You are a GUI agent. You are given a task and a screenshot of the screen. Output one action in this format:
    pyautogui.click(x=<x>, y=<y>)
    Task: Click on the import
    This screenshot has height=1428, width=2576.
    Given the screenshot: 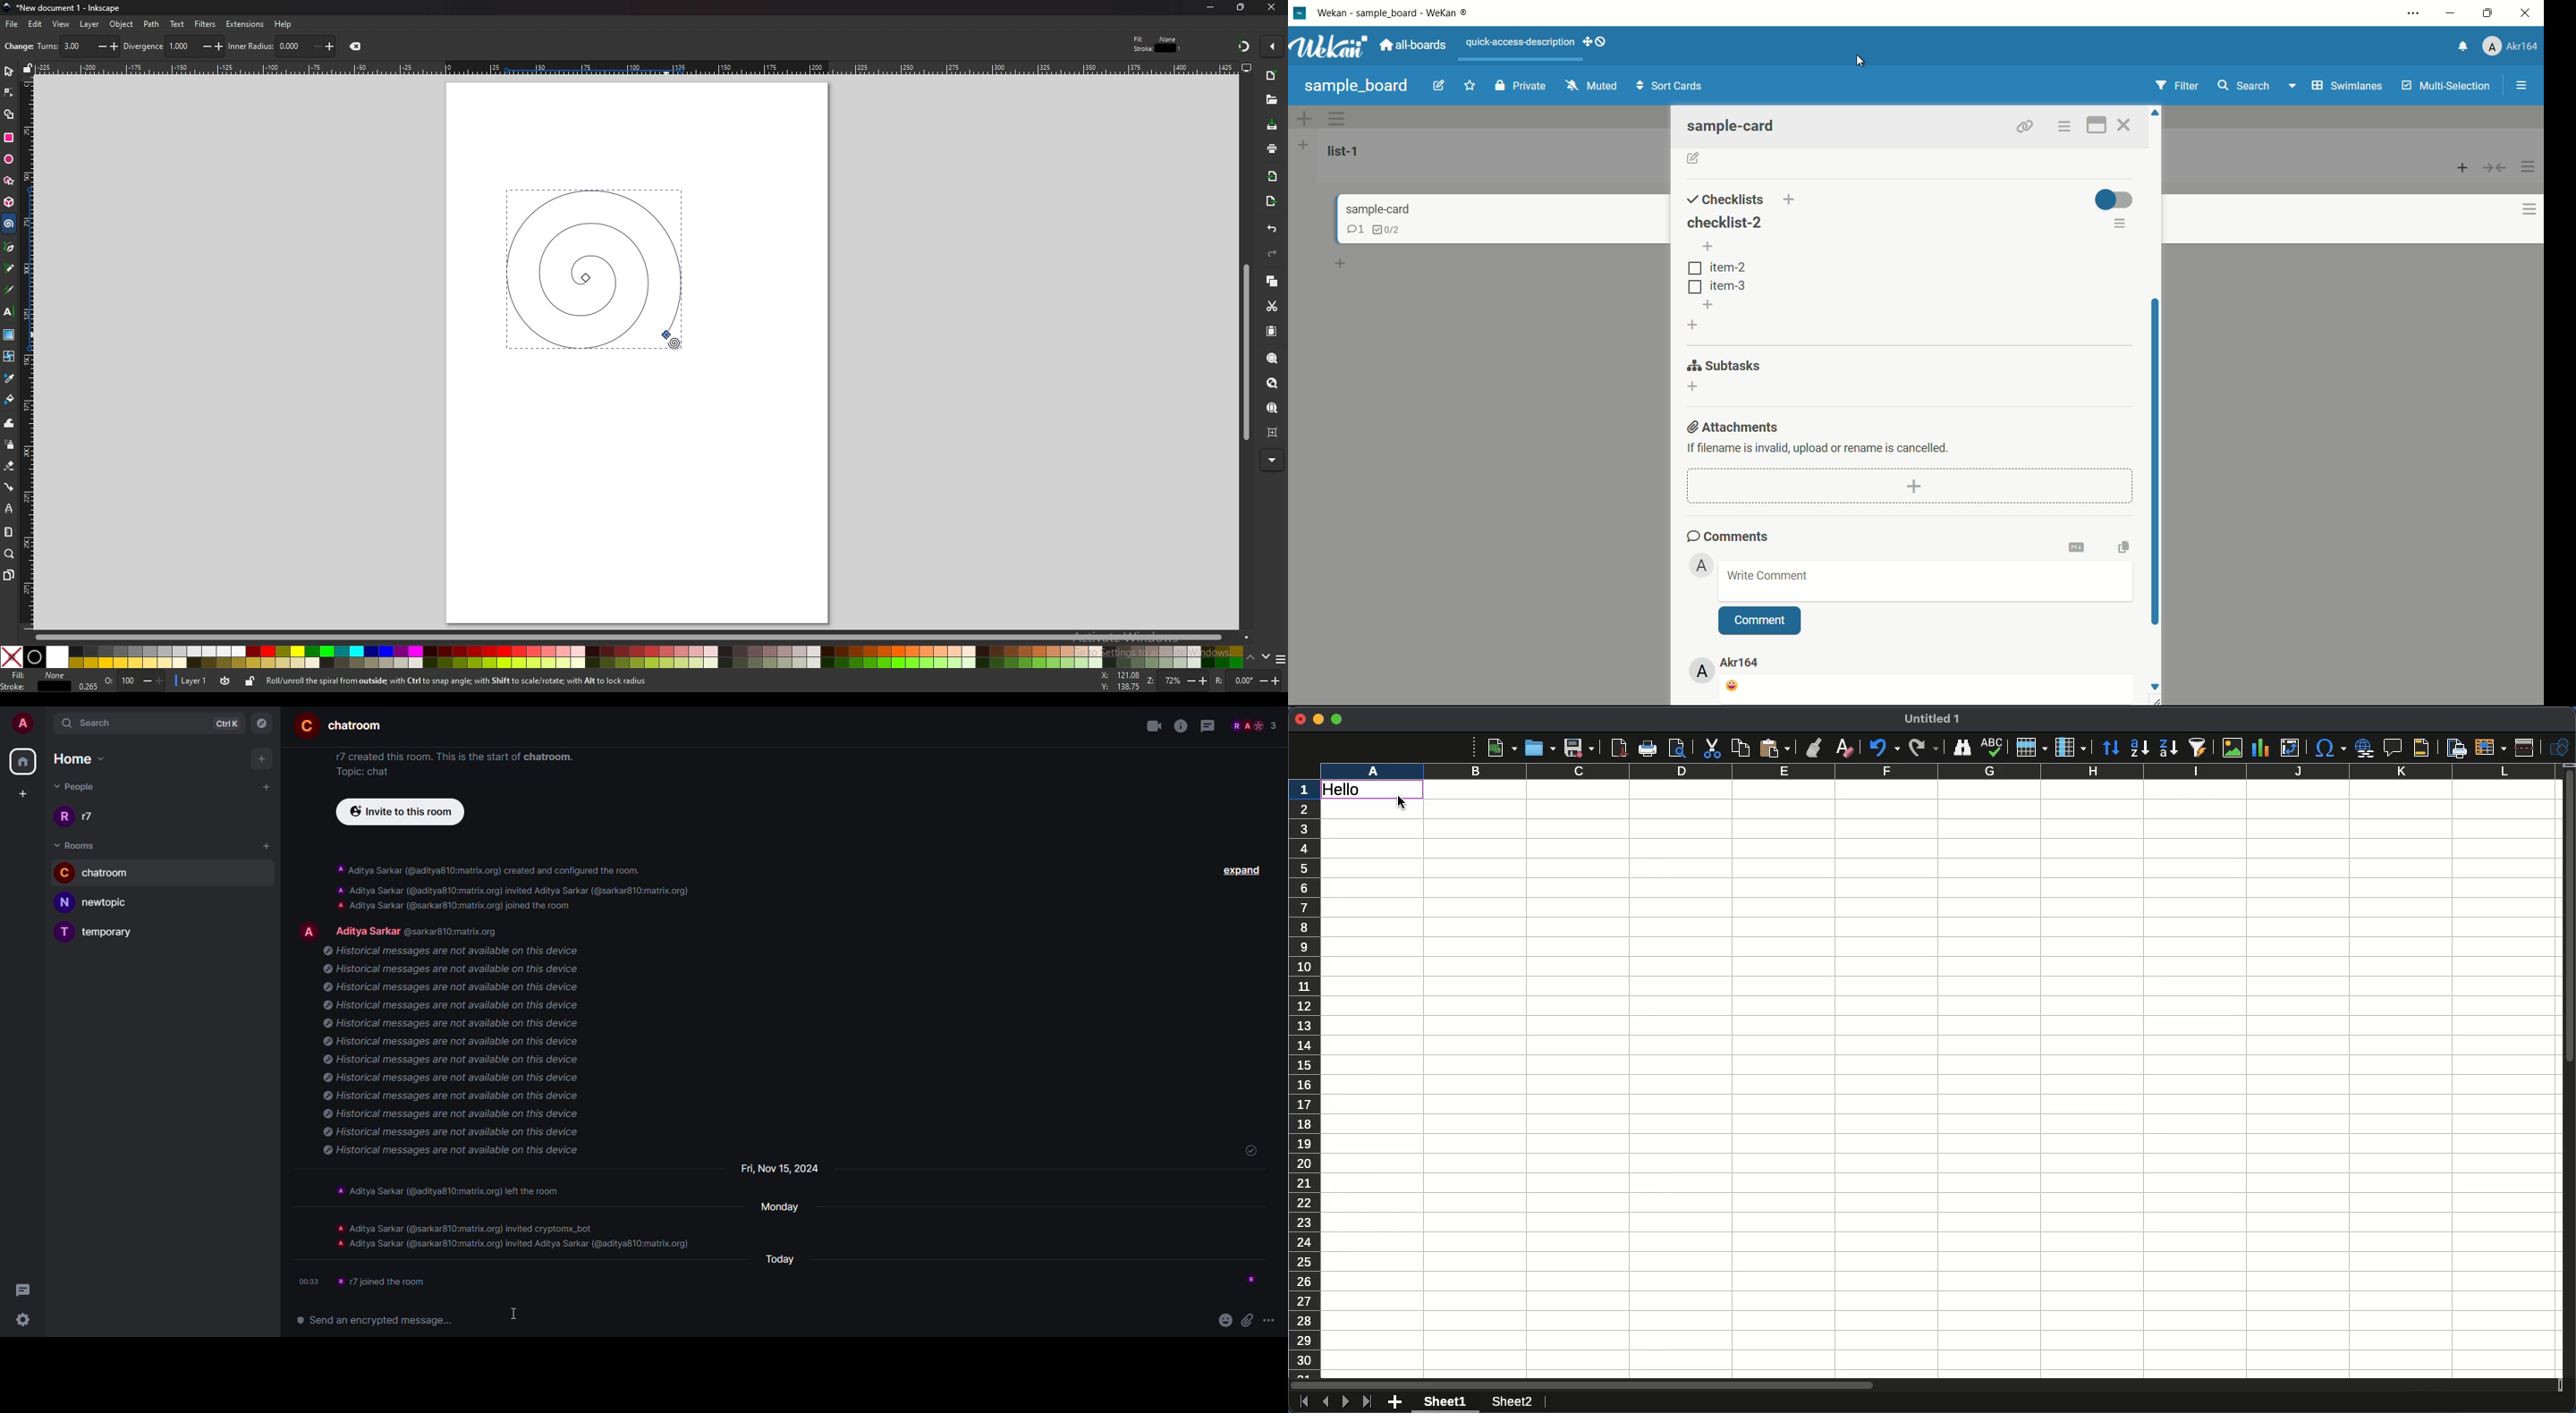 What is the action you would take?
    pyautogui.click(x=1272, y=176)
    